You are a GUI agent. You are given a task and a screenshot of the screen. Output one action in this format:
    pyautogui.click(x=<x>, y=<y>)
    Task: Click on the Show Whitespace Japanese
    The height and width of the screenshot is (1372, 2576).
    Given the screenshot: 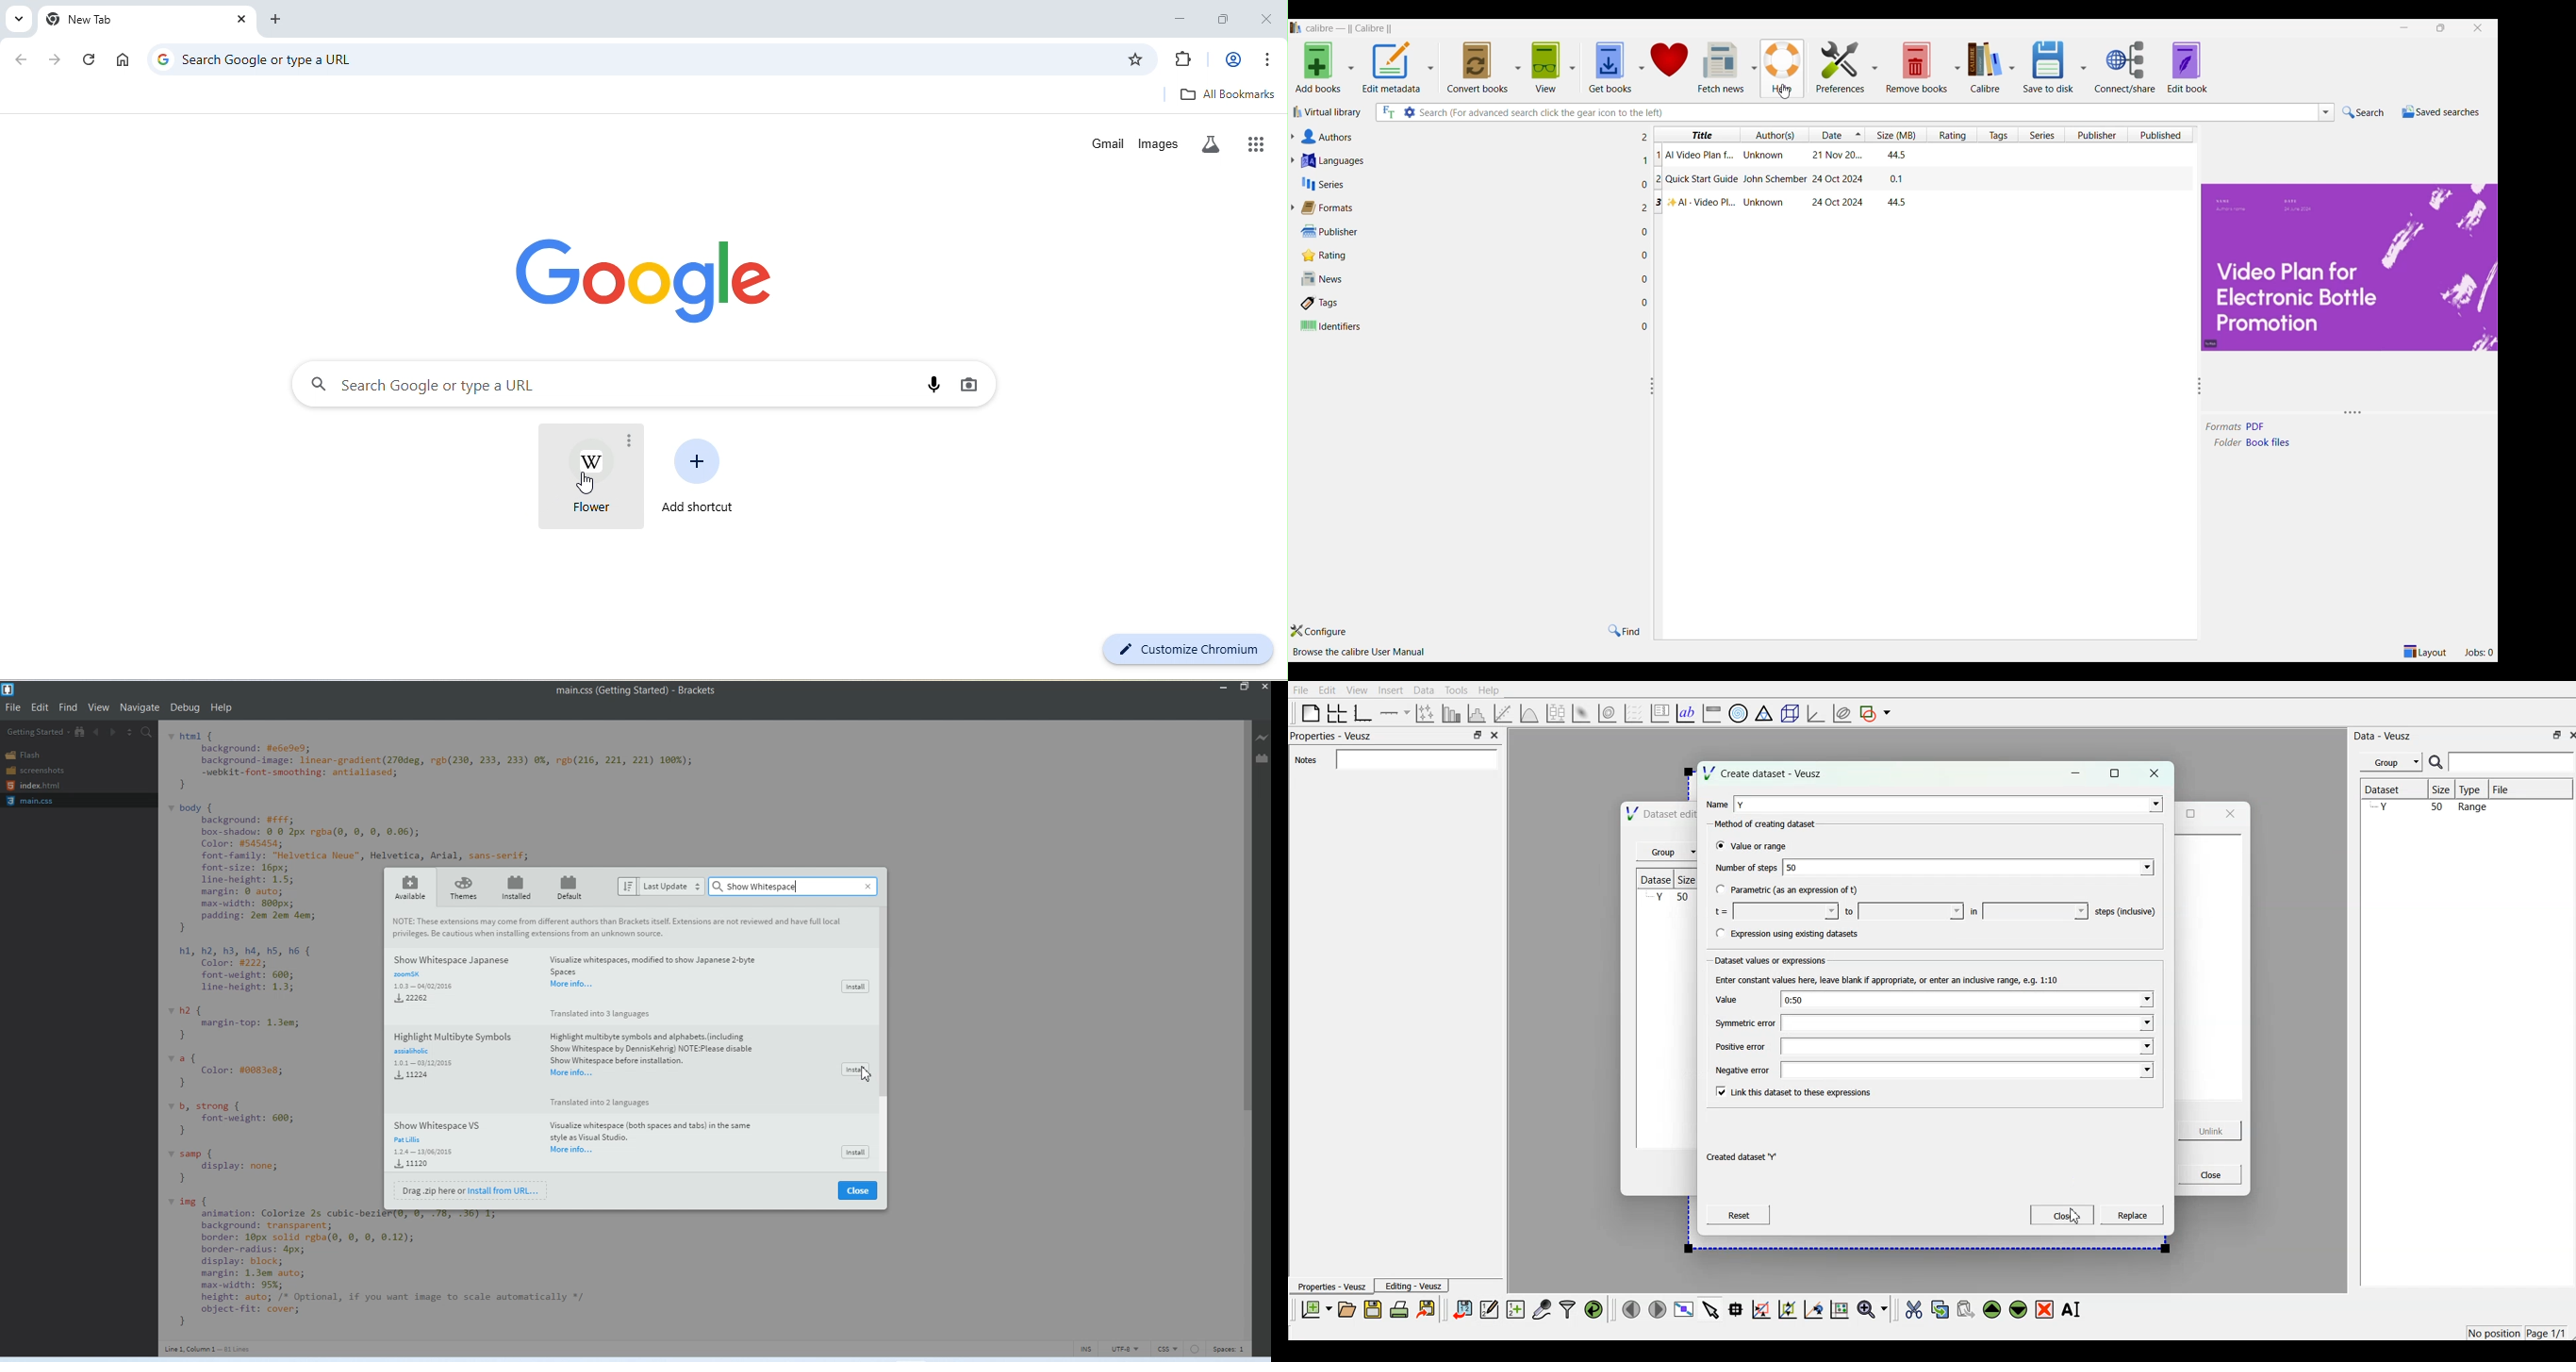 What is the action you would take?
    pyautogui.click(x=582, y=984)
    